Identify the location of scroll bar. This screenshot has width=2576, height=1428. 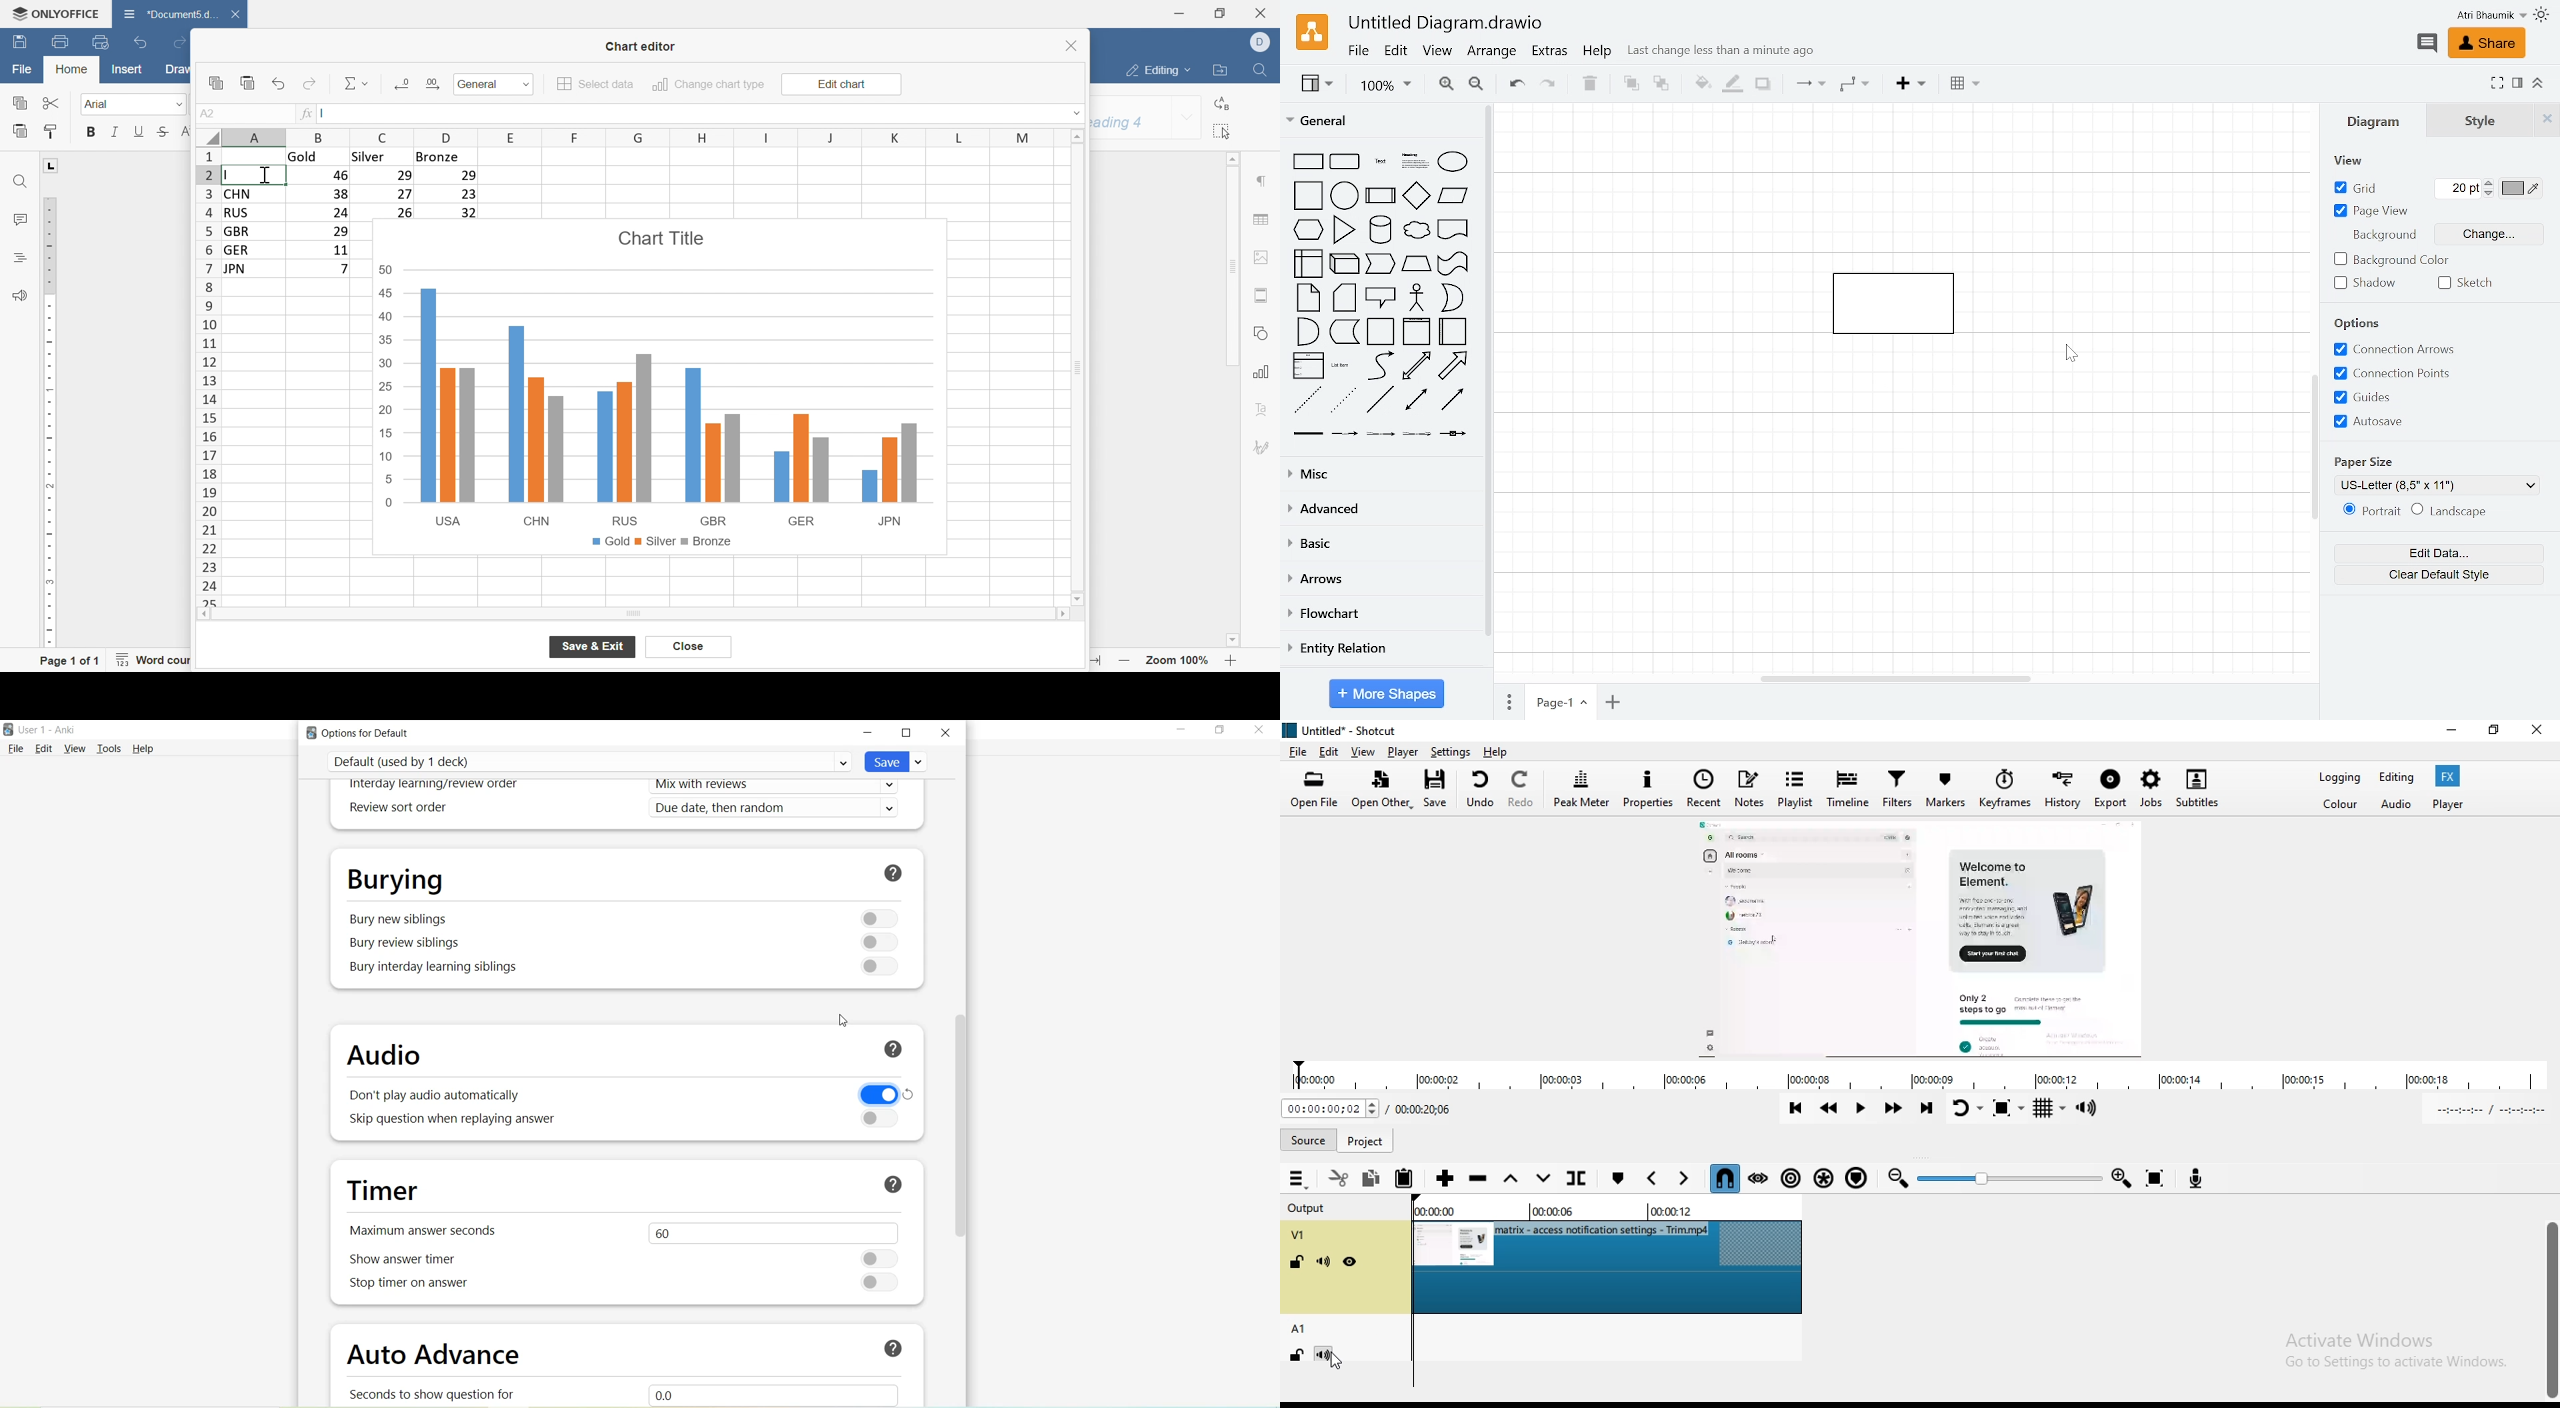
(2559, 1309).